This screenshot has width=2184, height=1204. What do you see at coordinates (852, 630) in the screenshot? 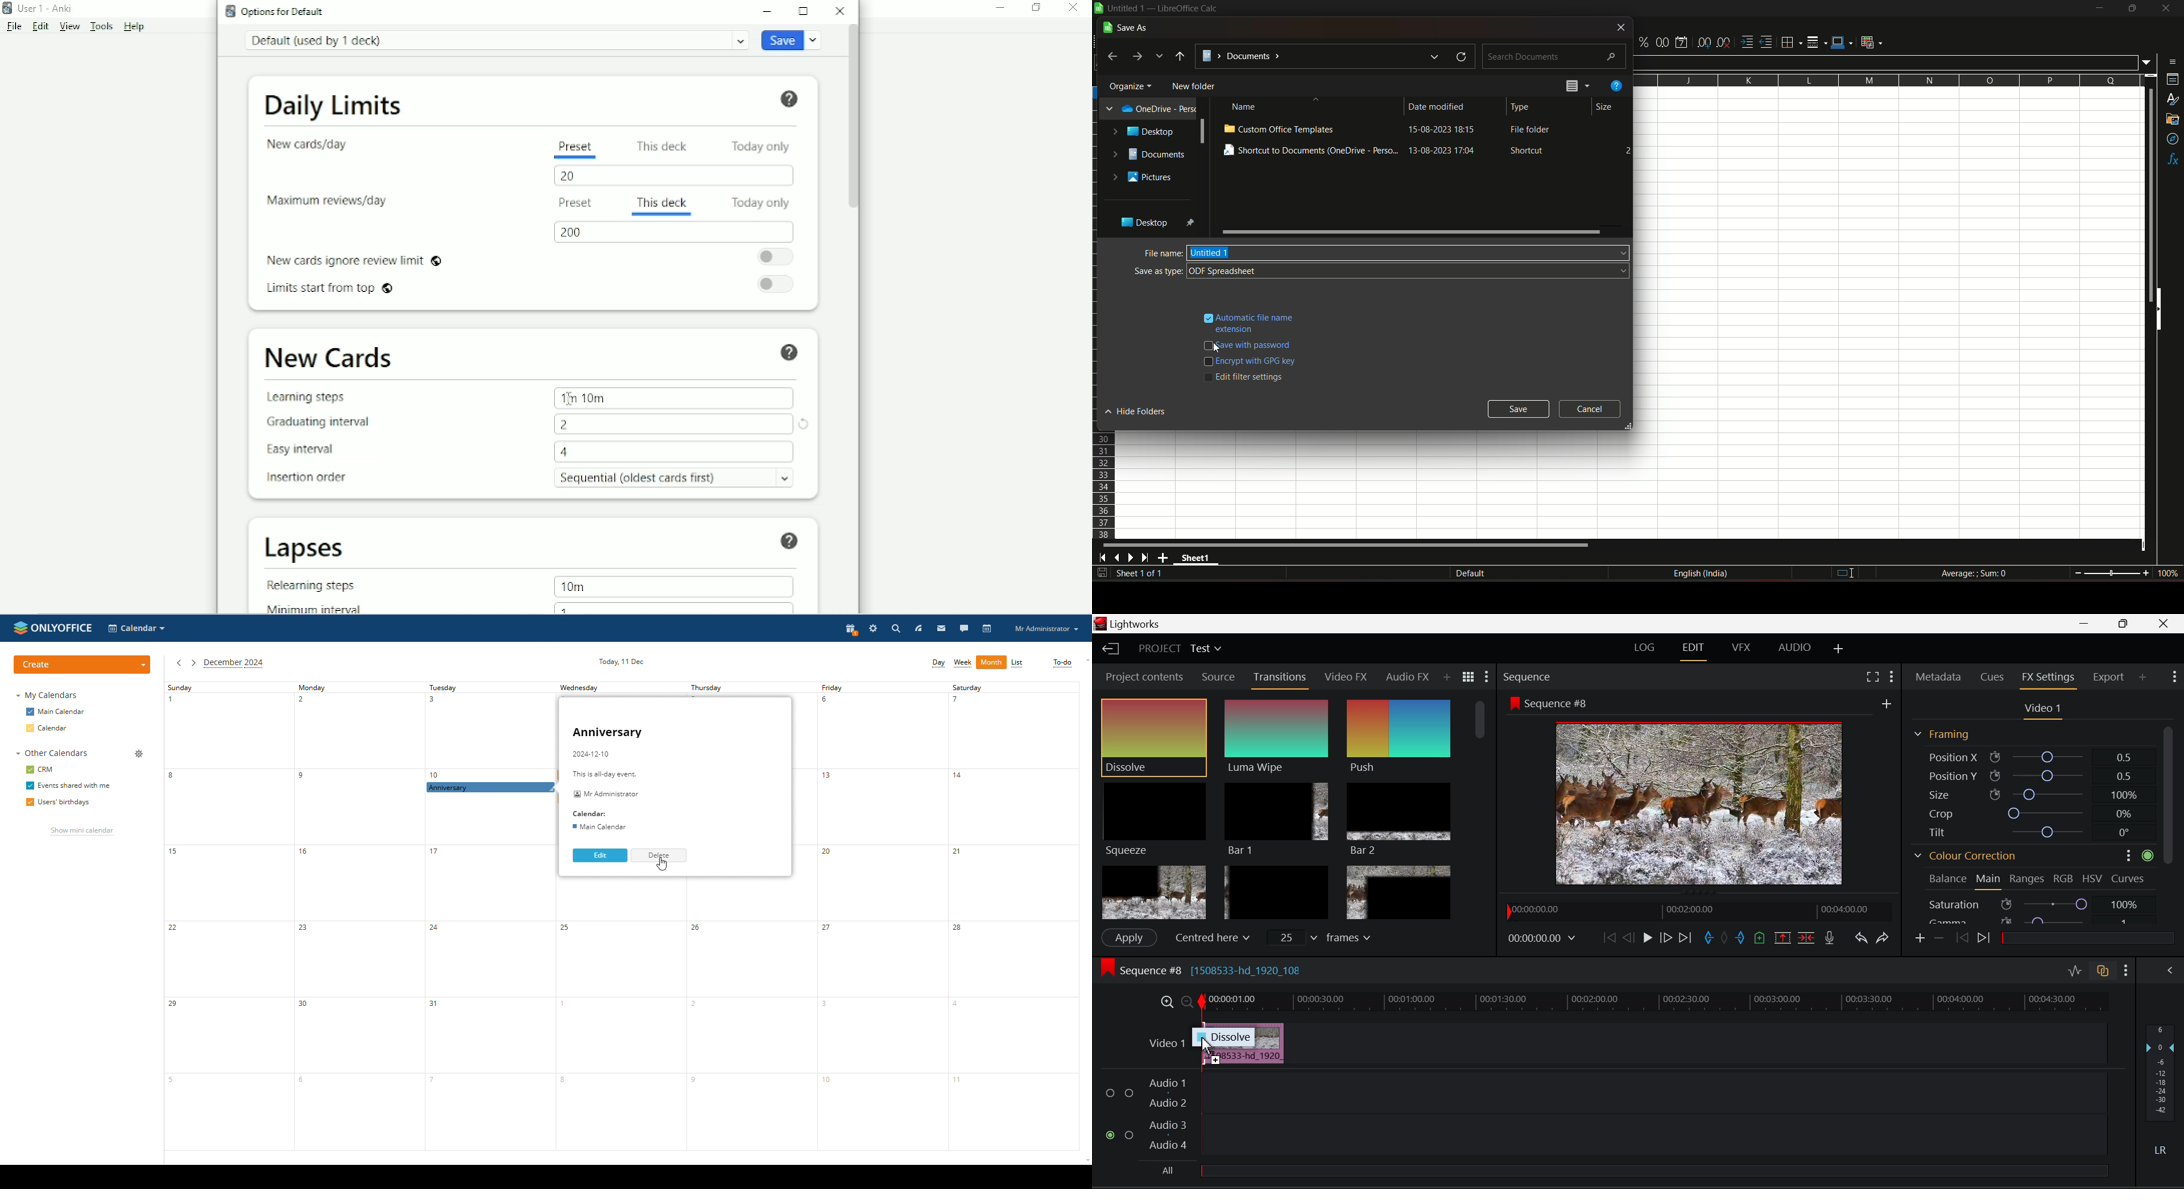
I see `present` at bounding box center [852, 630].